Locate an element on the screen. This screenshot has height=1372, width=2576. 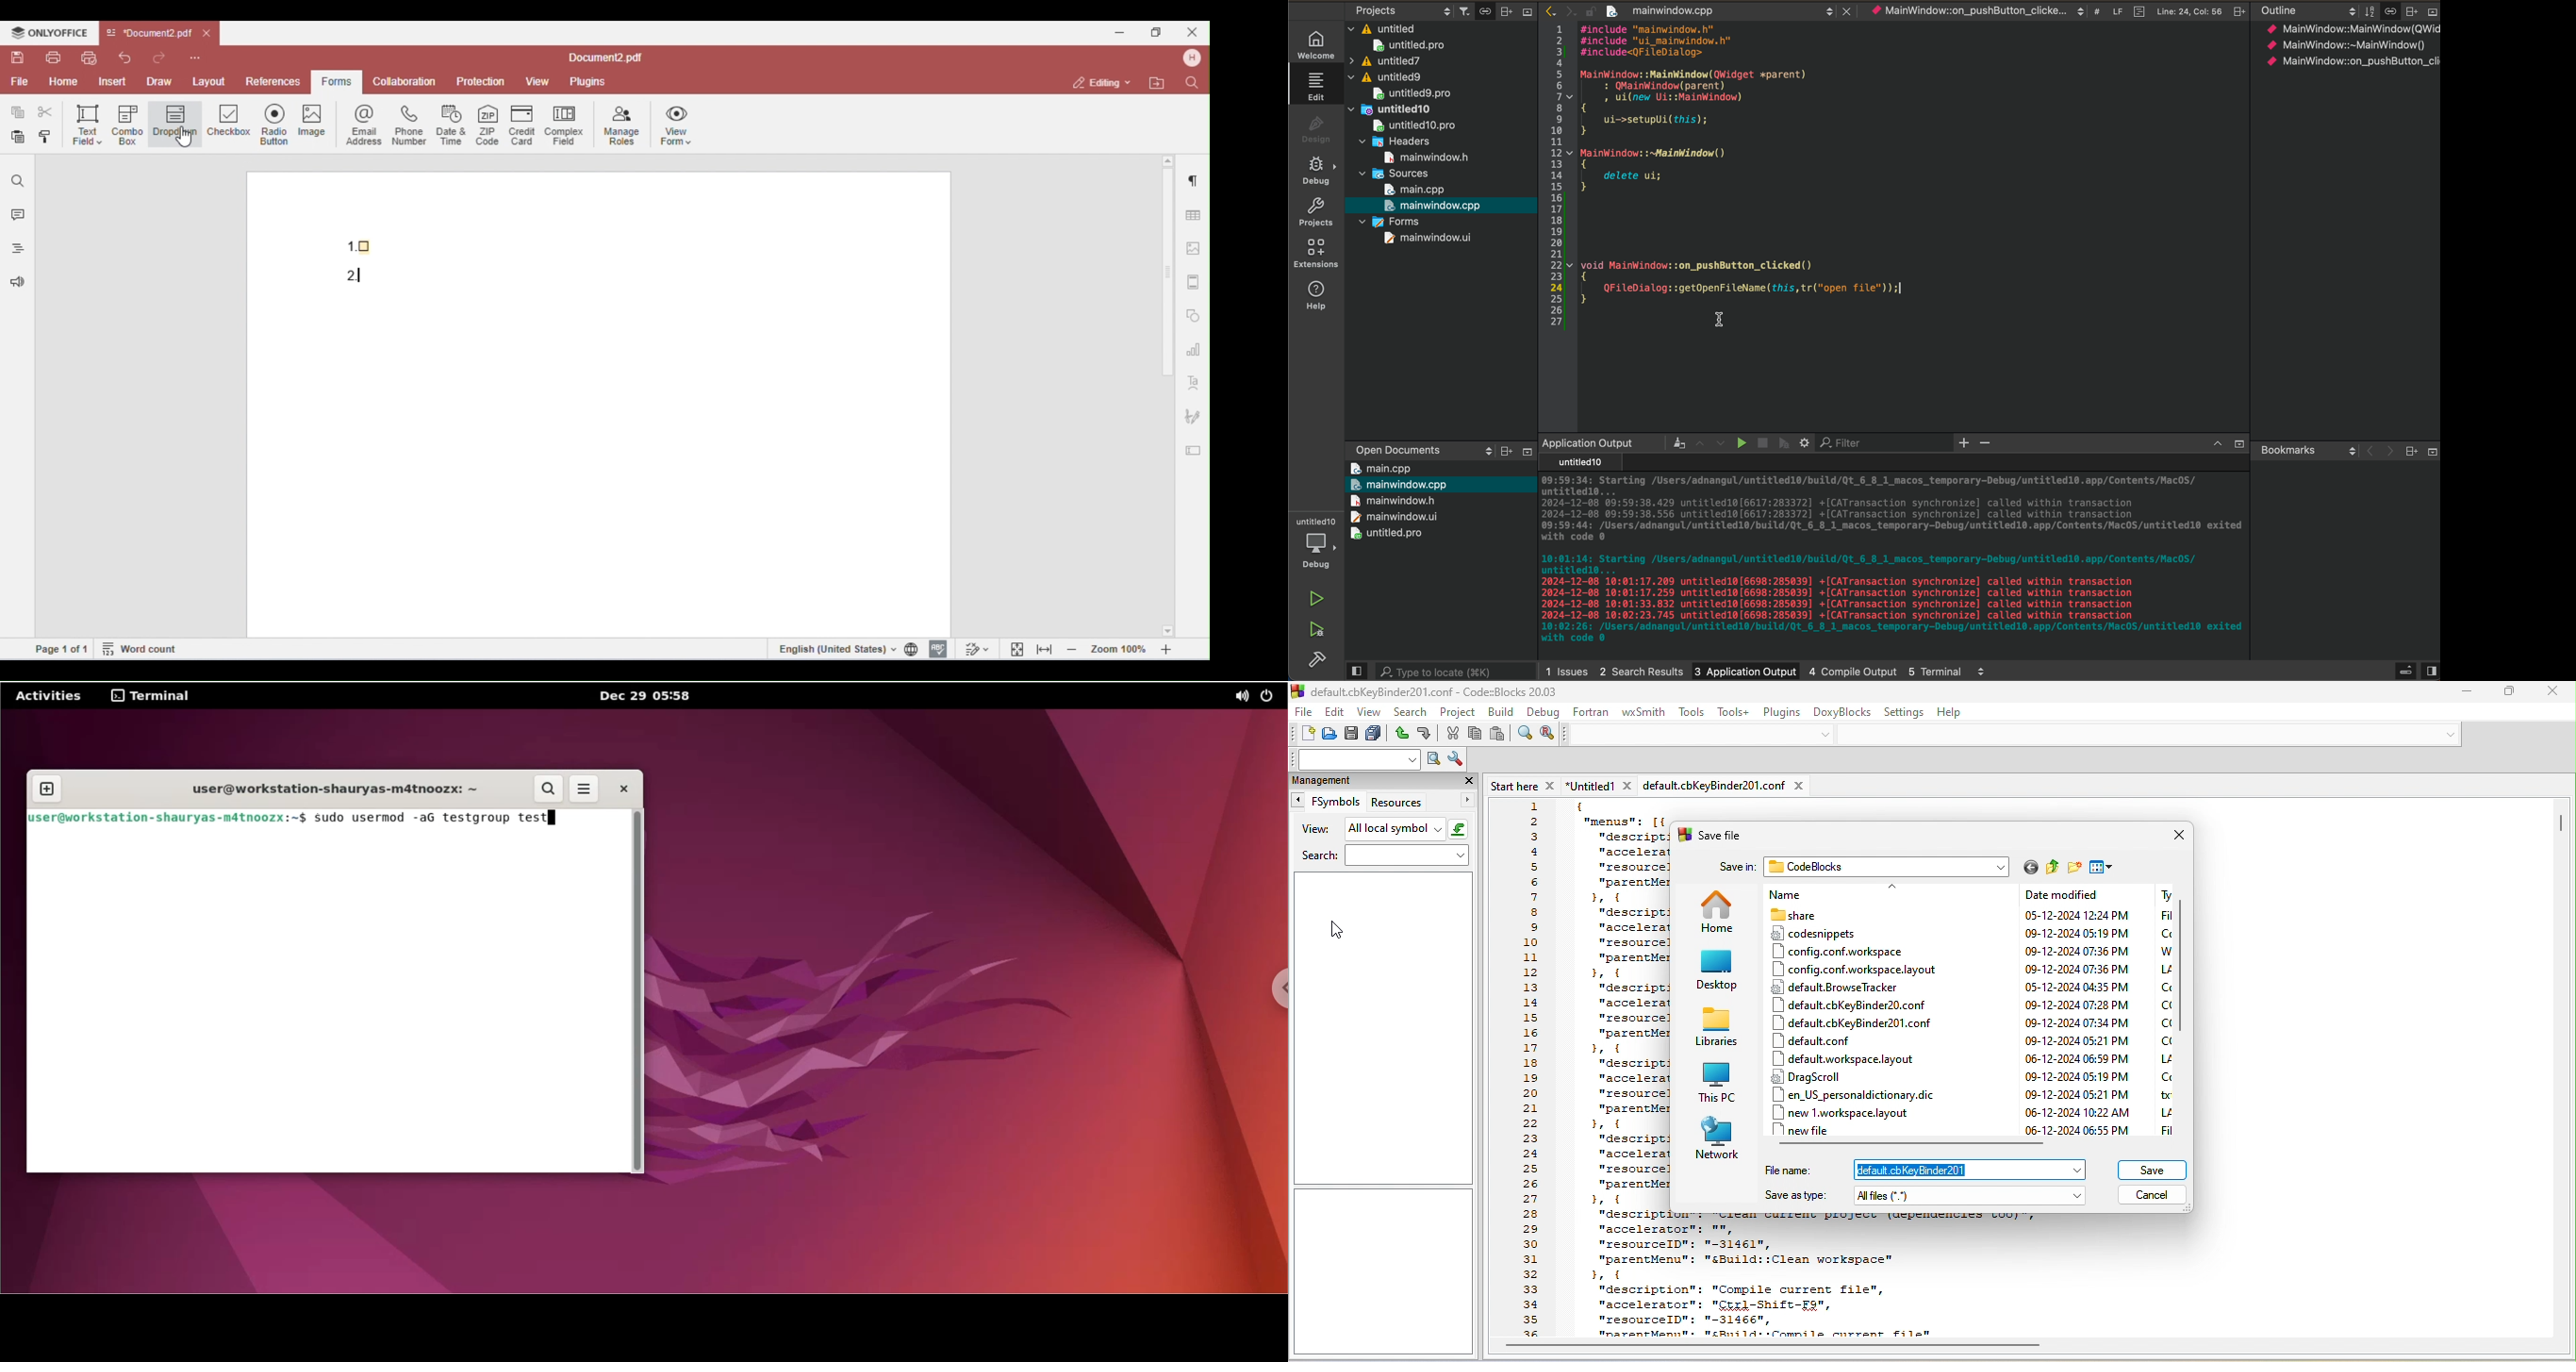
search is located at coordinates (1382, 855).